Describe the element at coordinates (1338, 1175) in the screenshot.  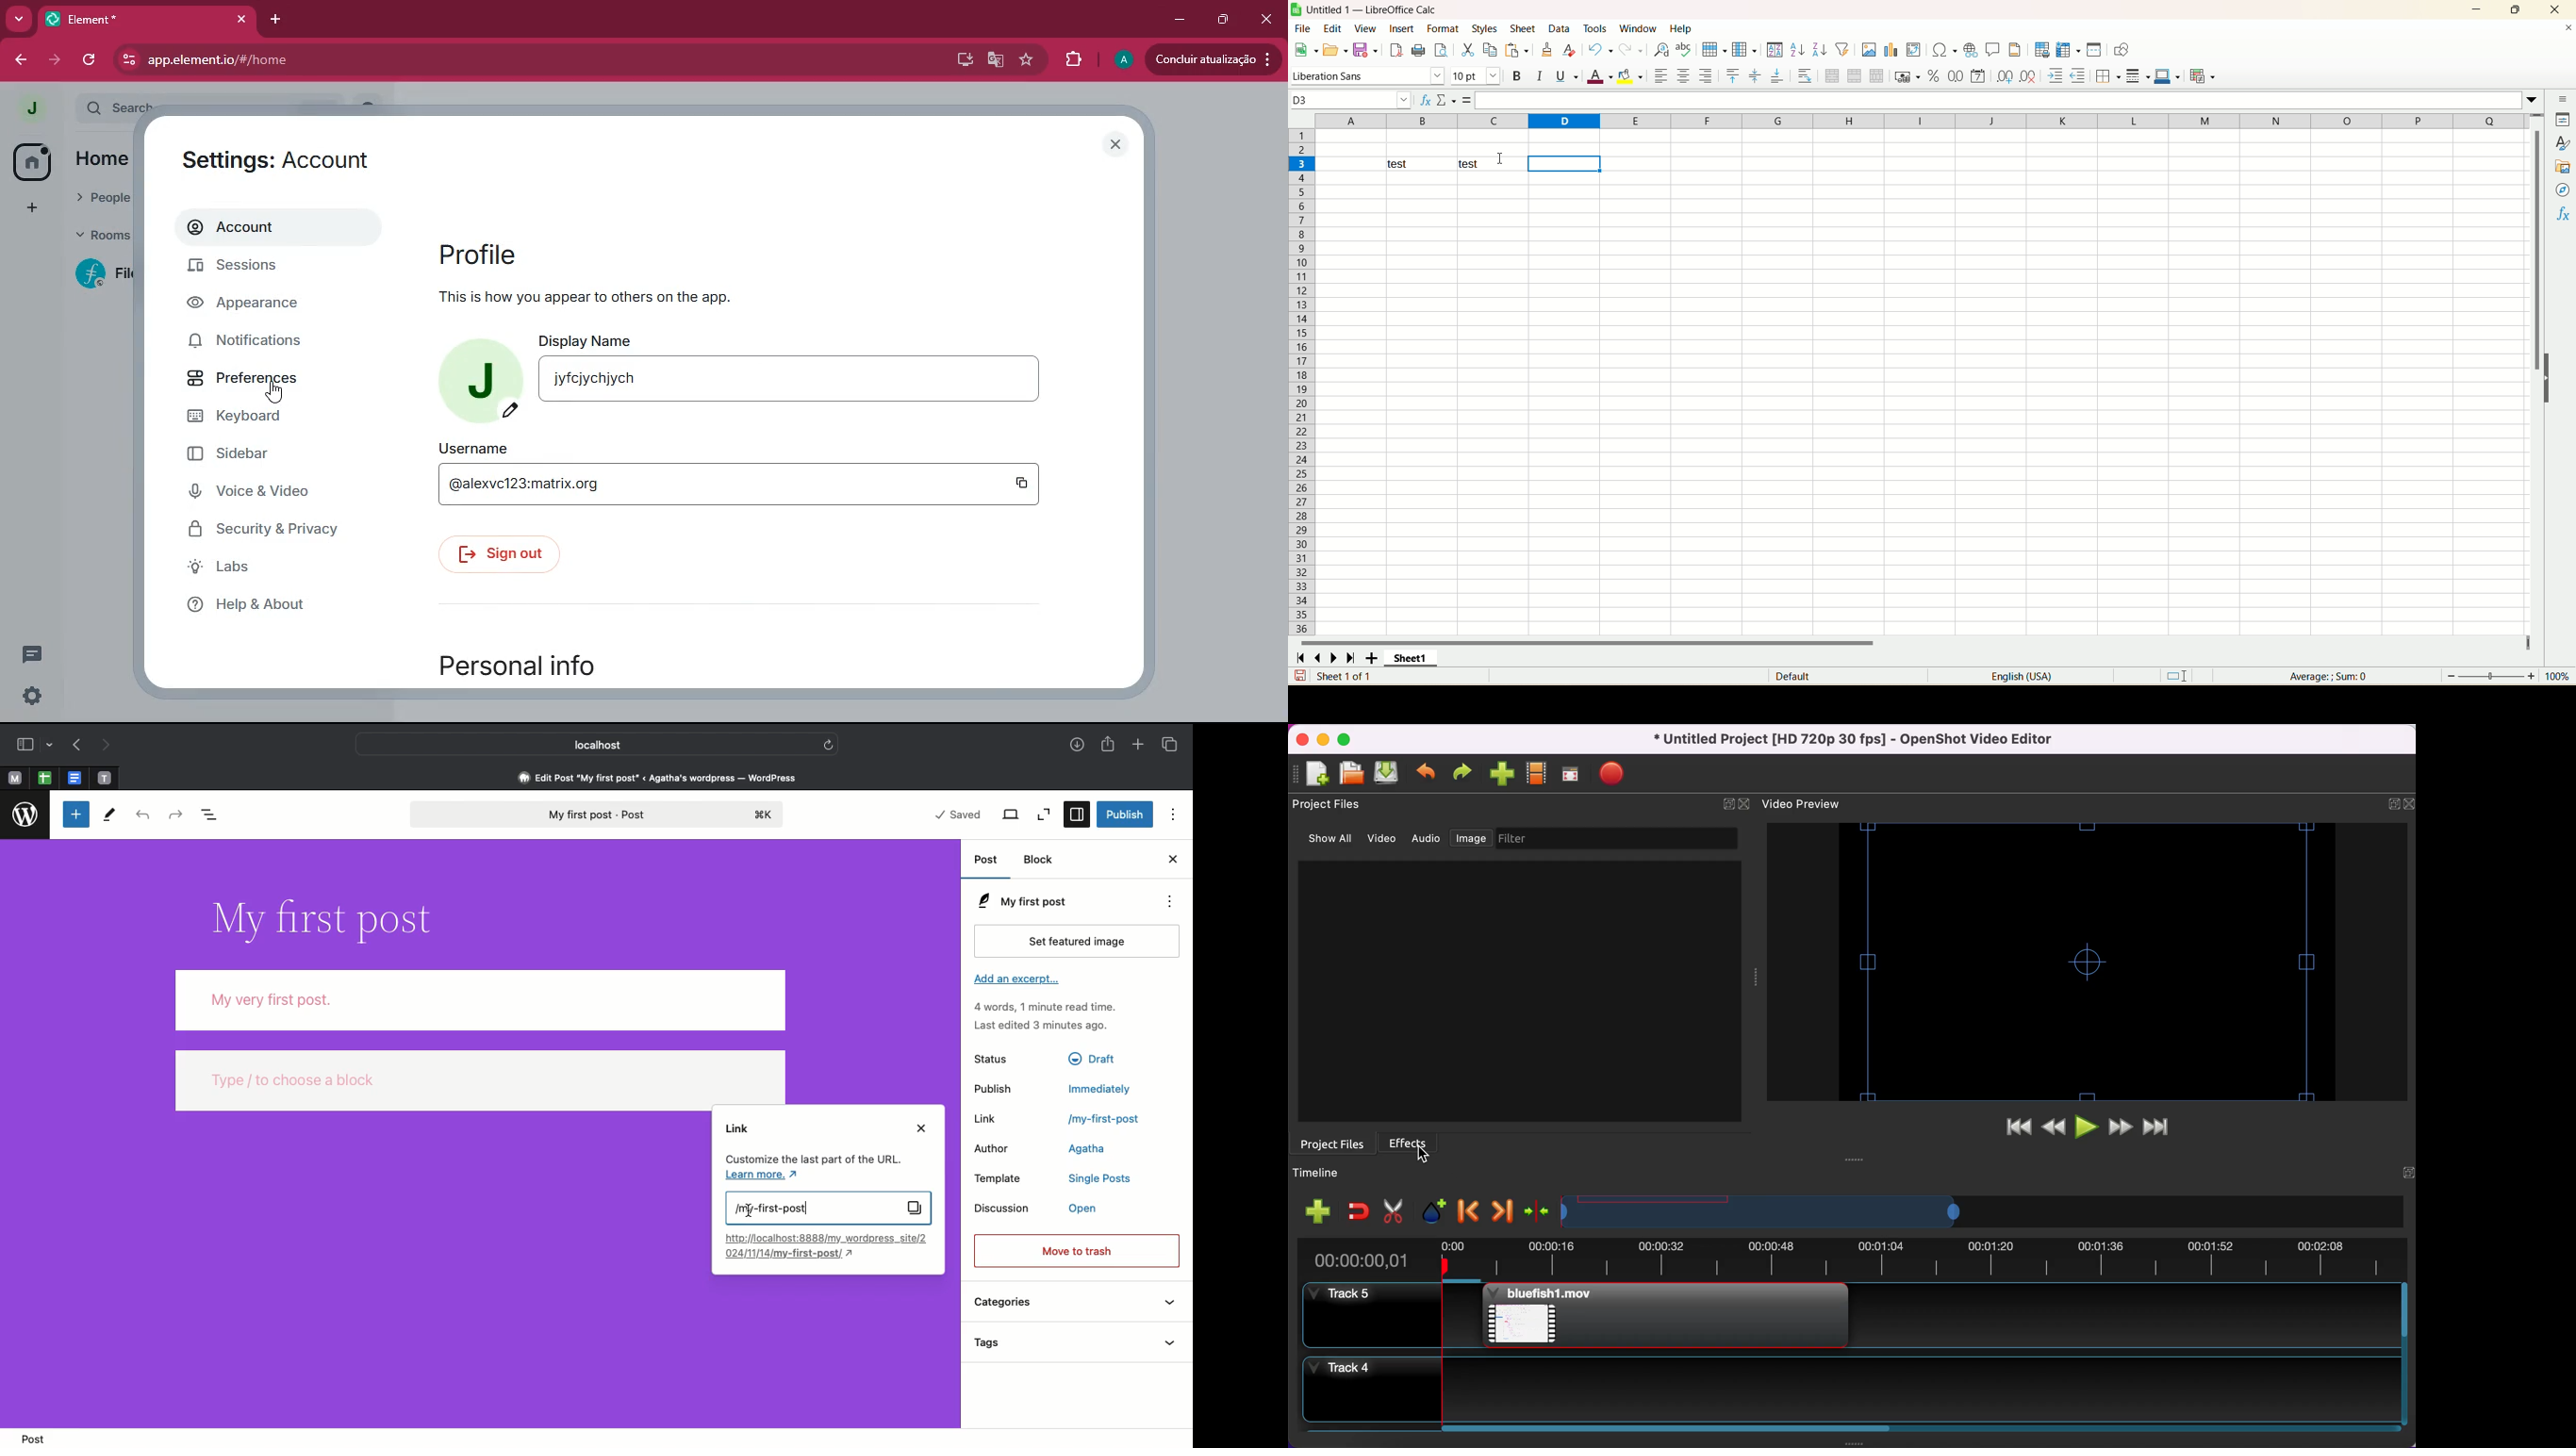
I see `timeline` at that location.